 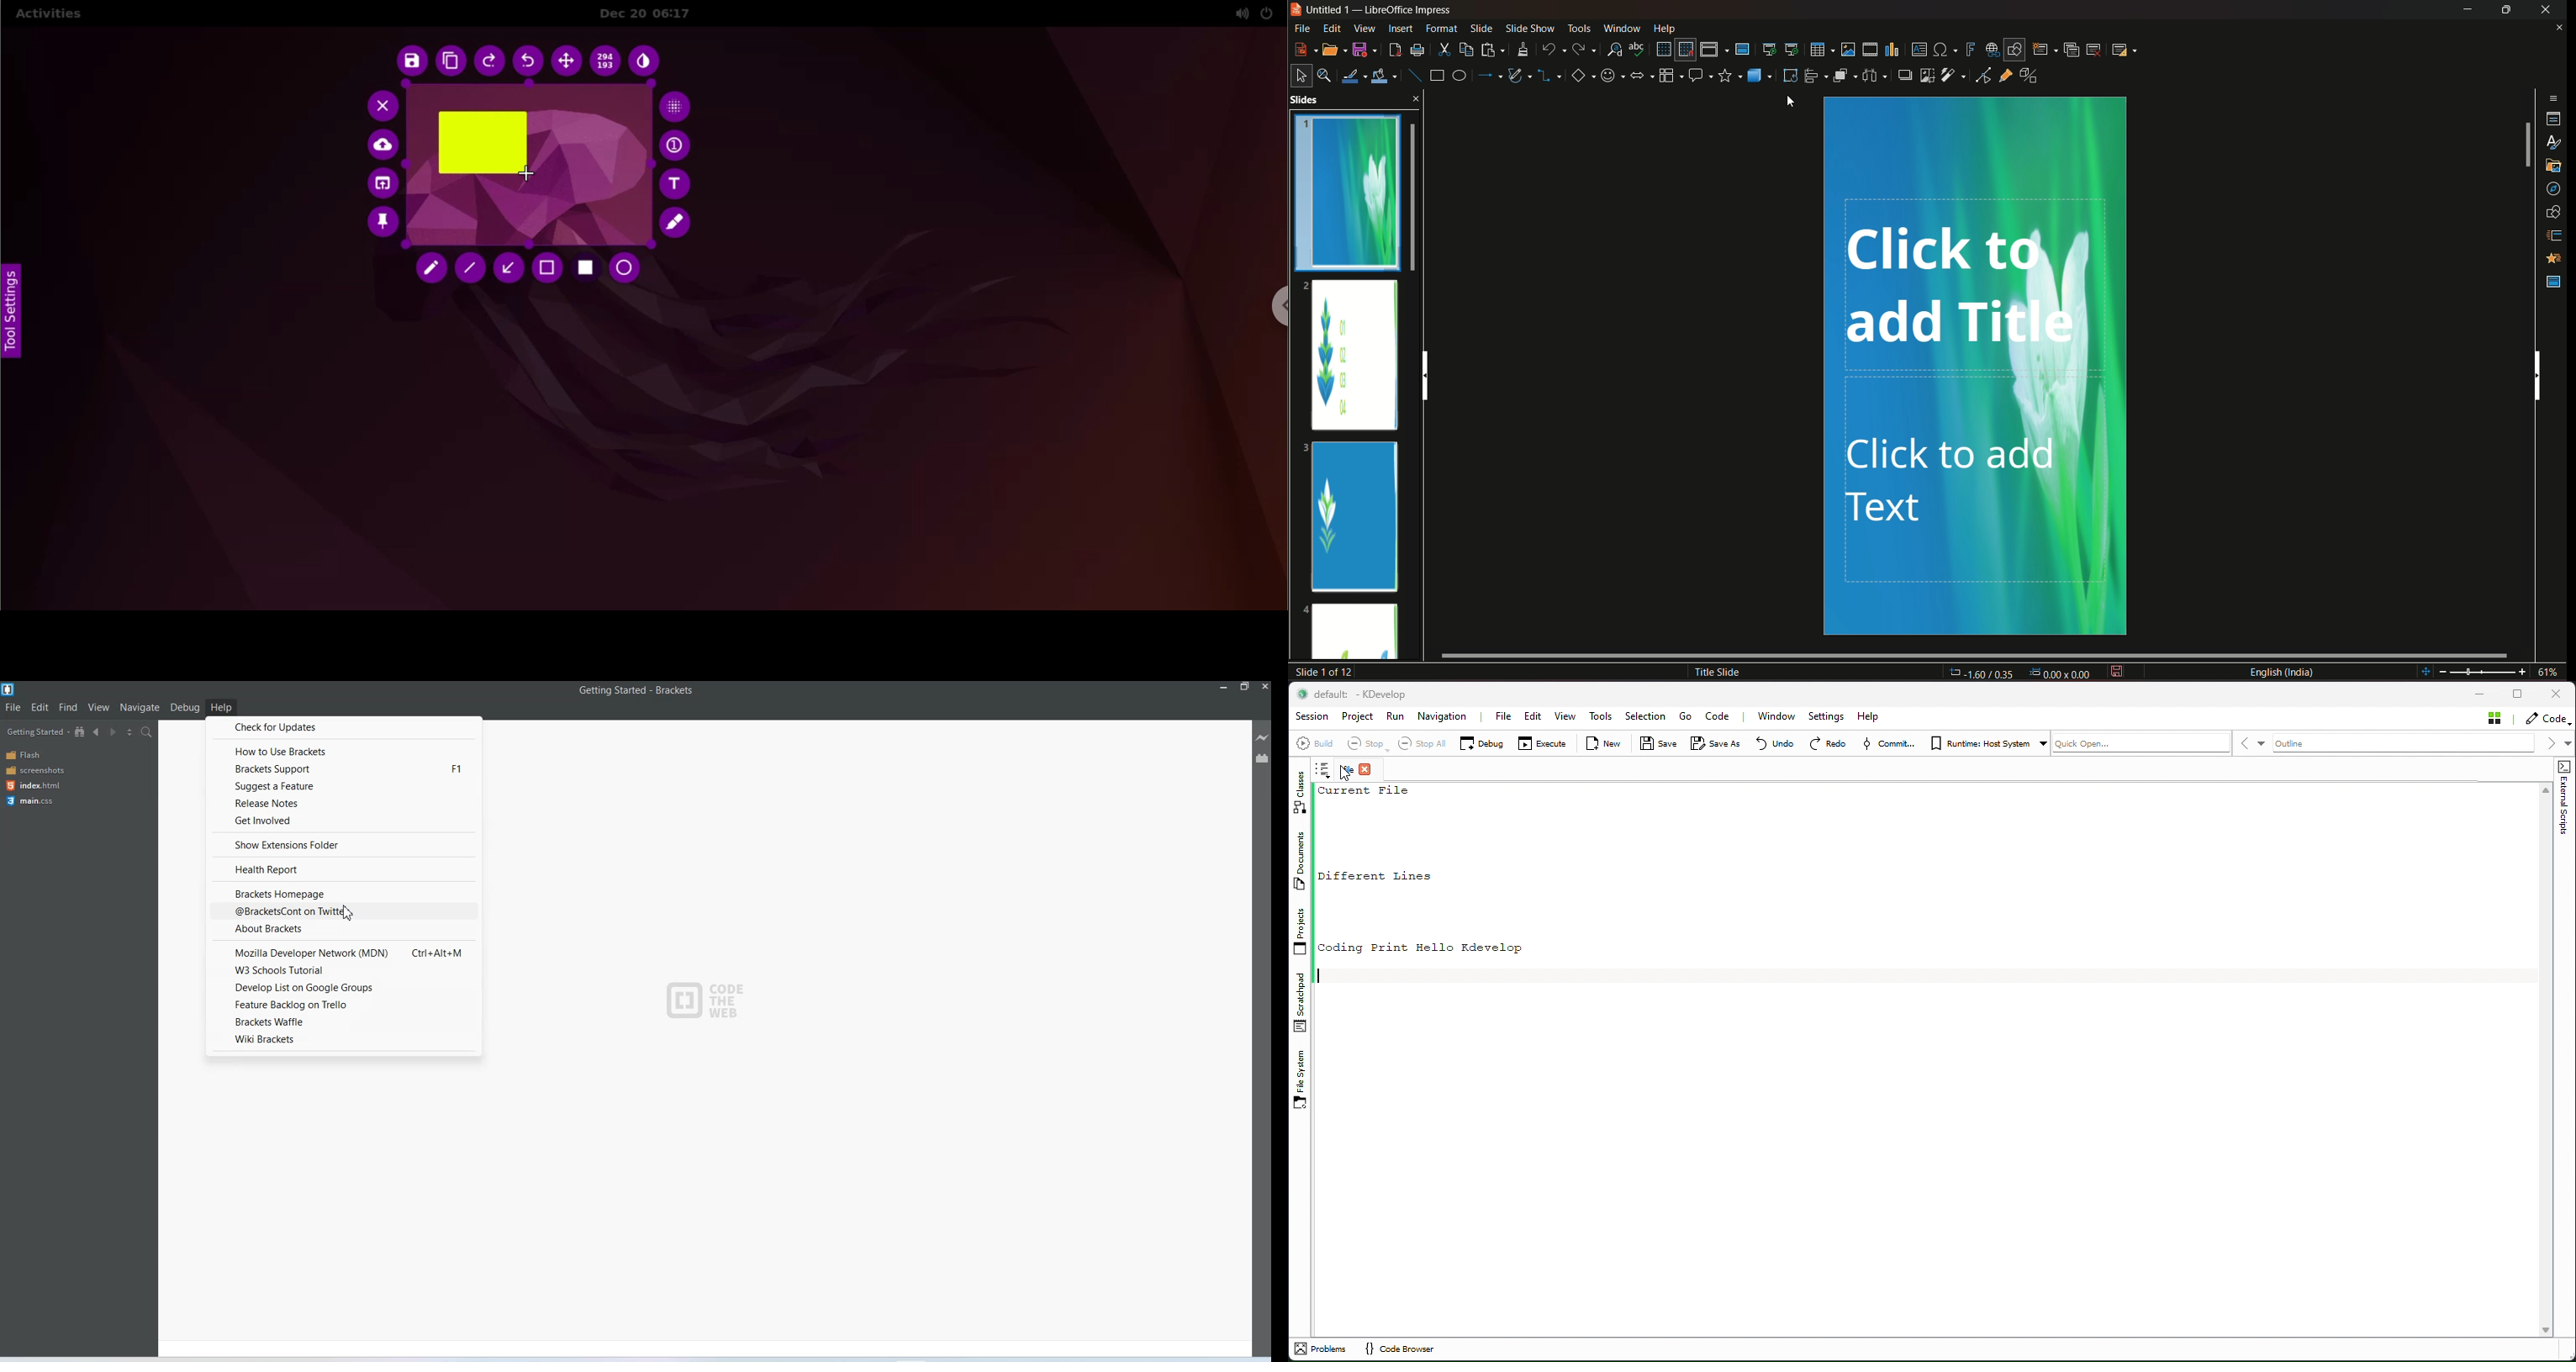 I want to click on pin, so click(x=382, y=225).